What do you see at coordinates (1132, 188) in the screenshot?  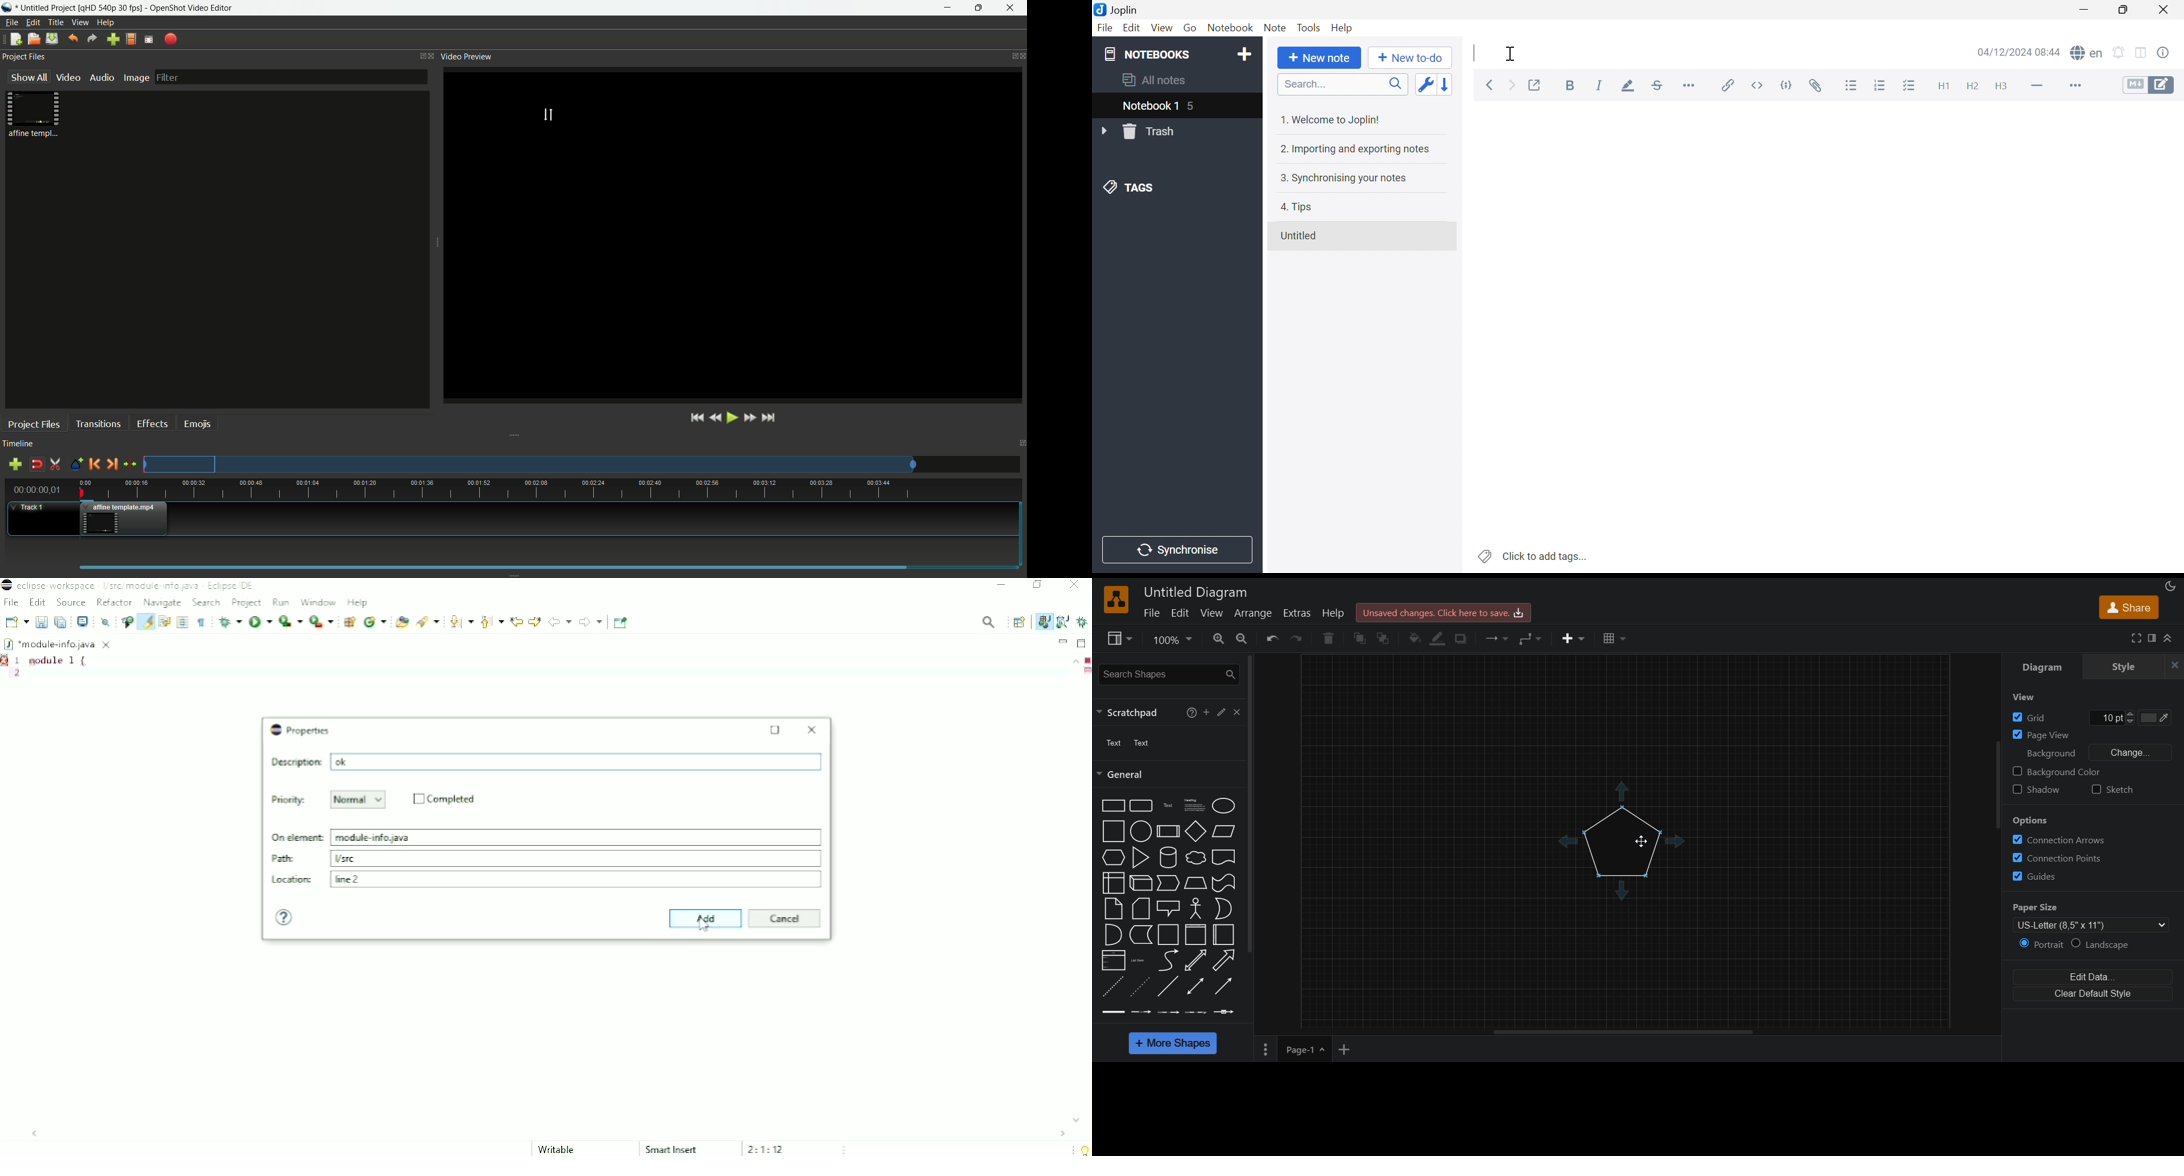 I see `TAGS` at bounding box center [1132, 188].